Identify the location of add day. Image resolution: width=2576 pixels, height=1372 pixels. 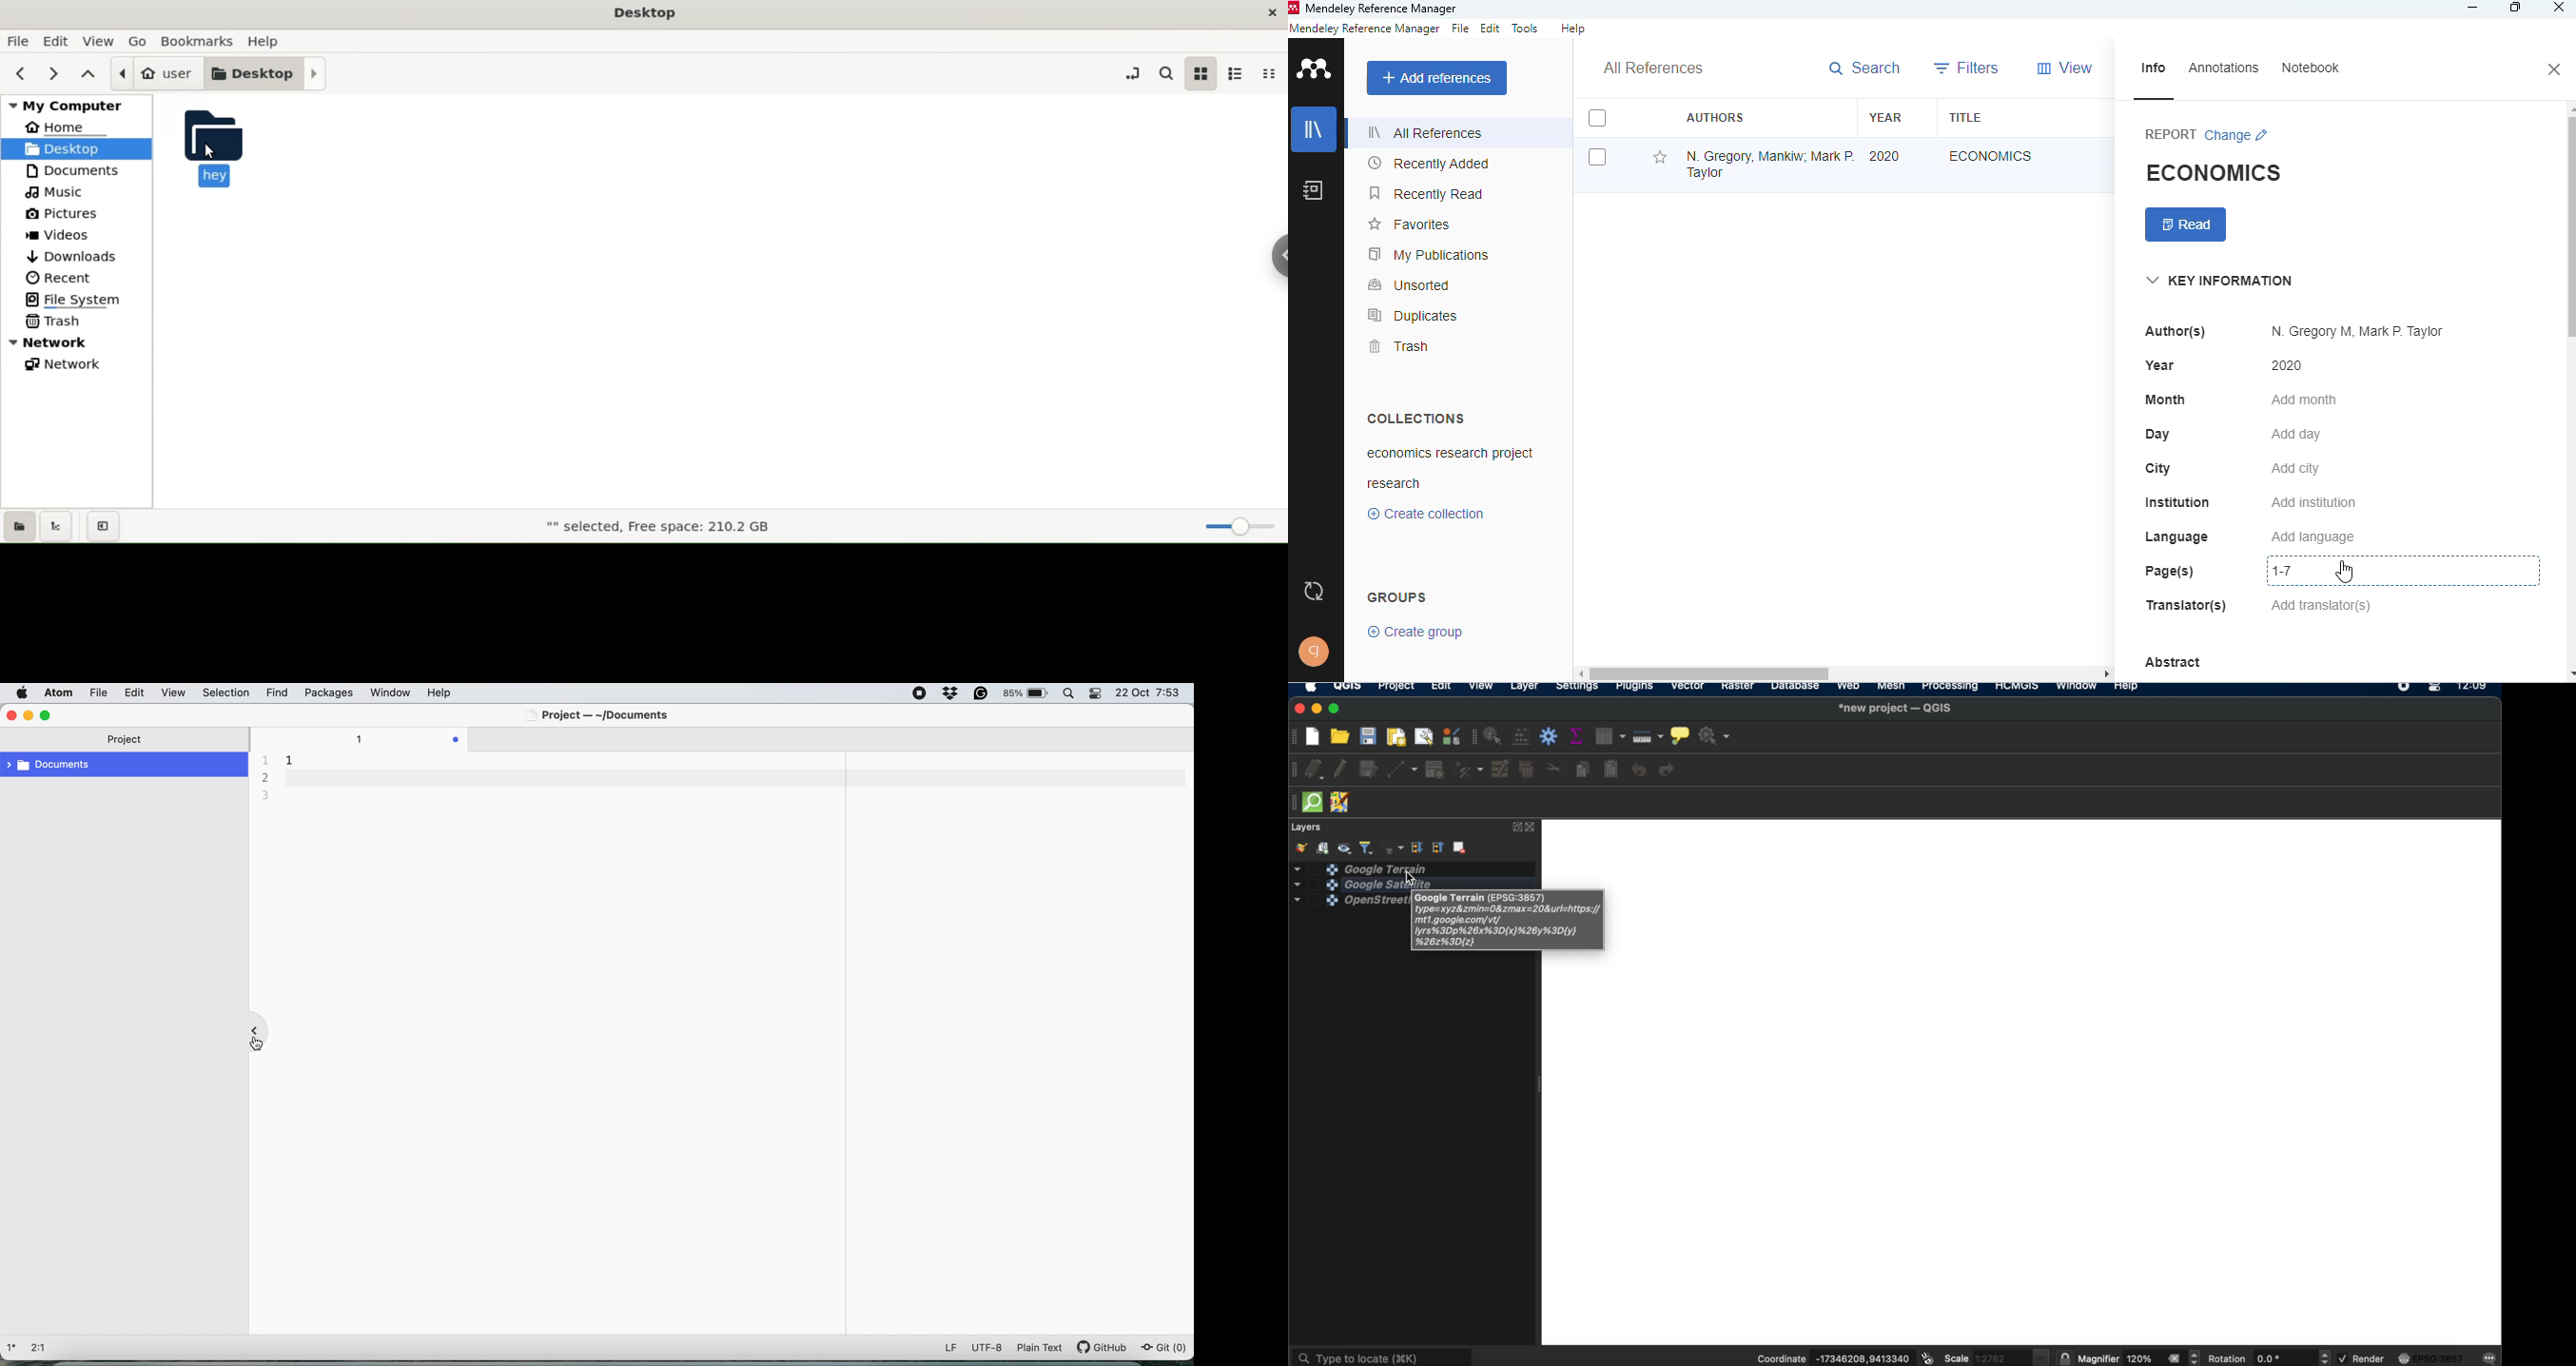
(2296, 435).